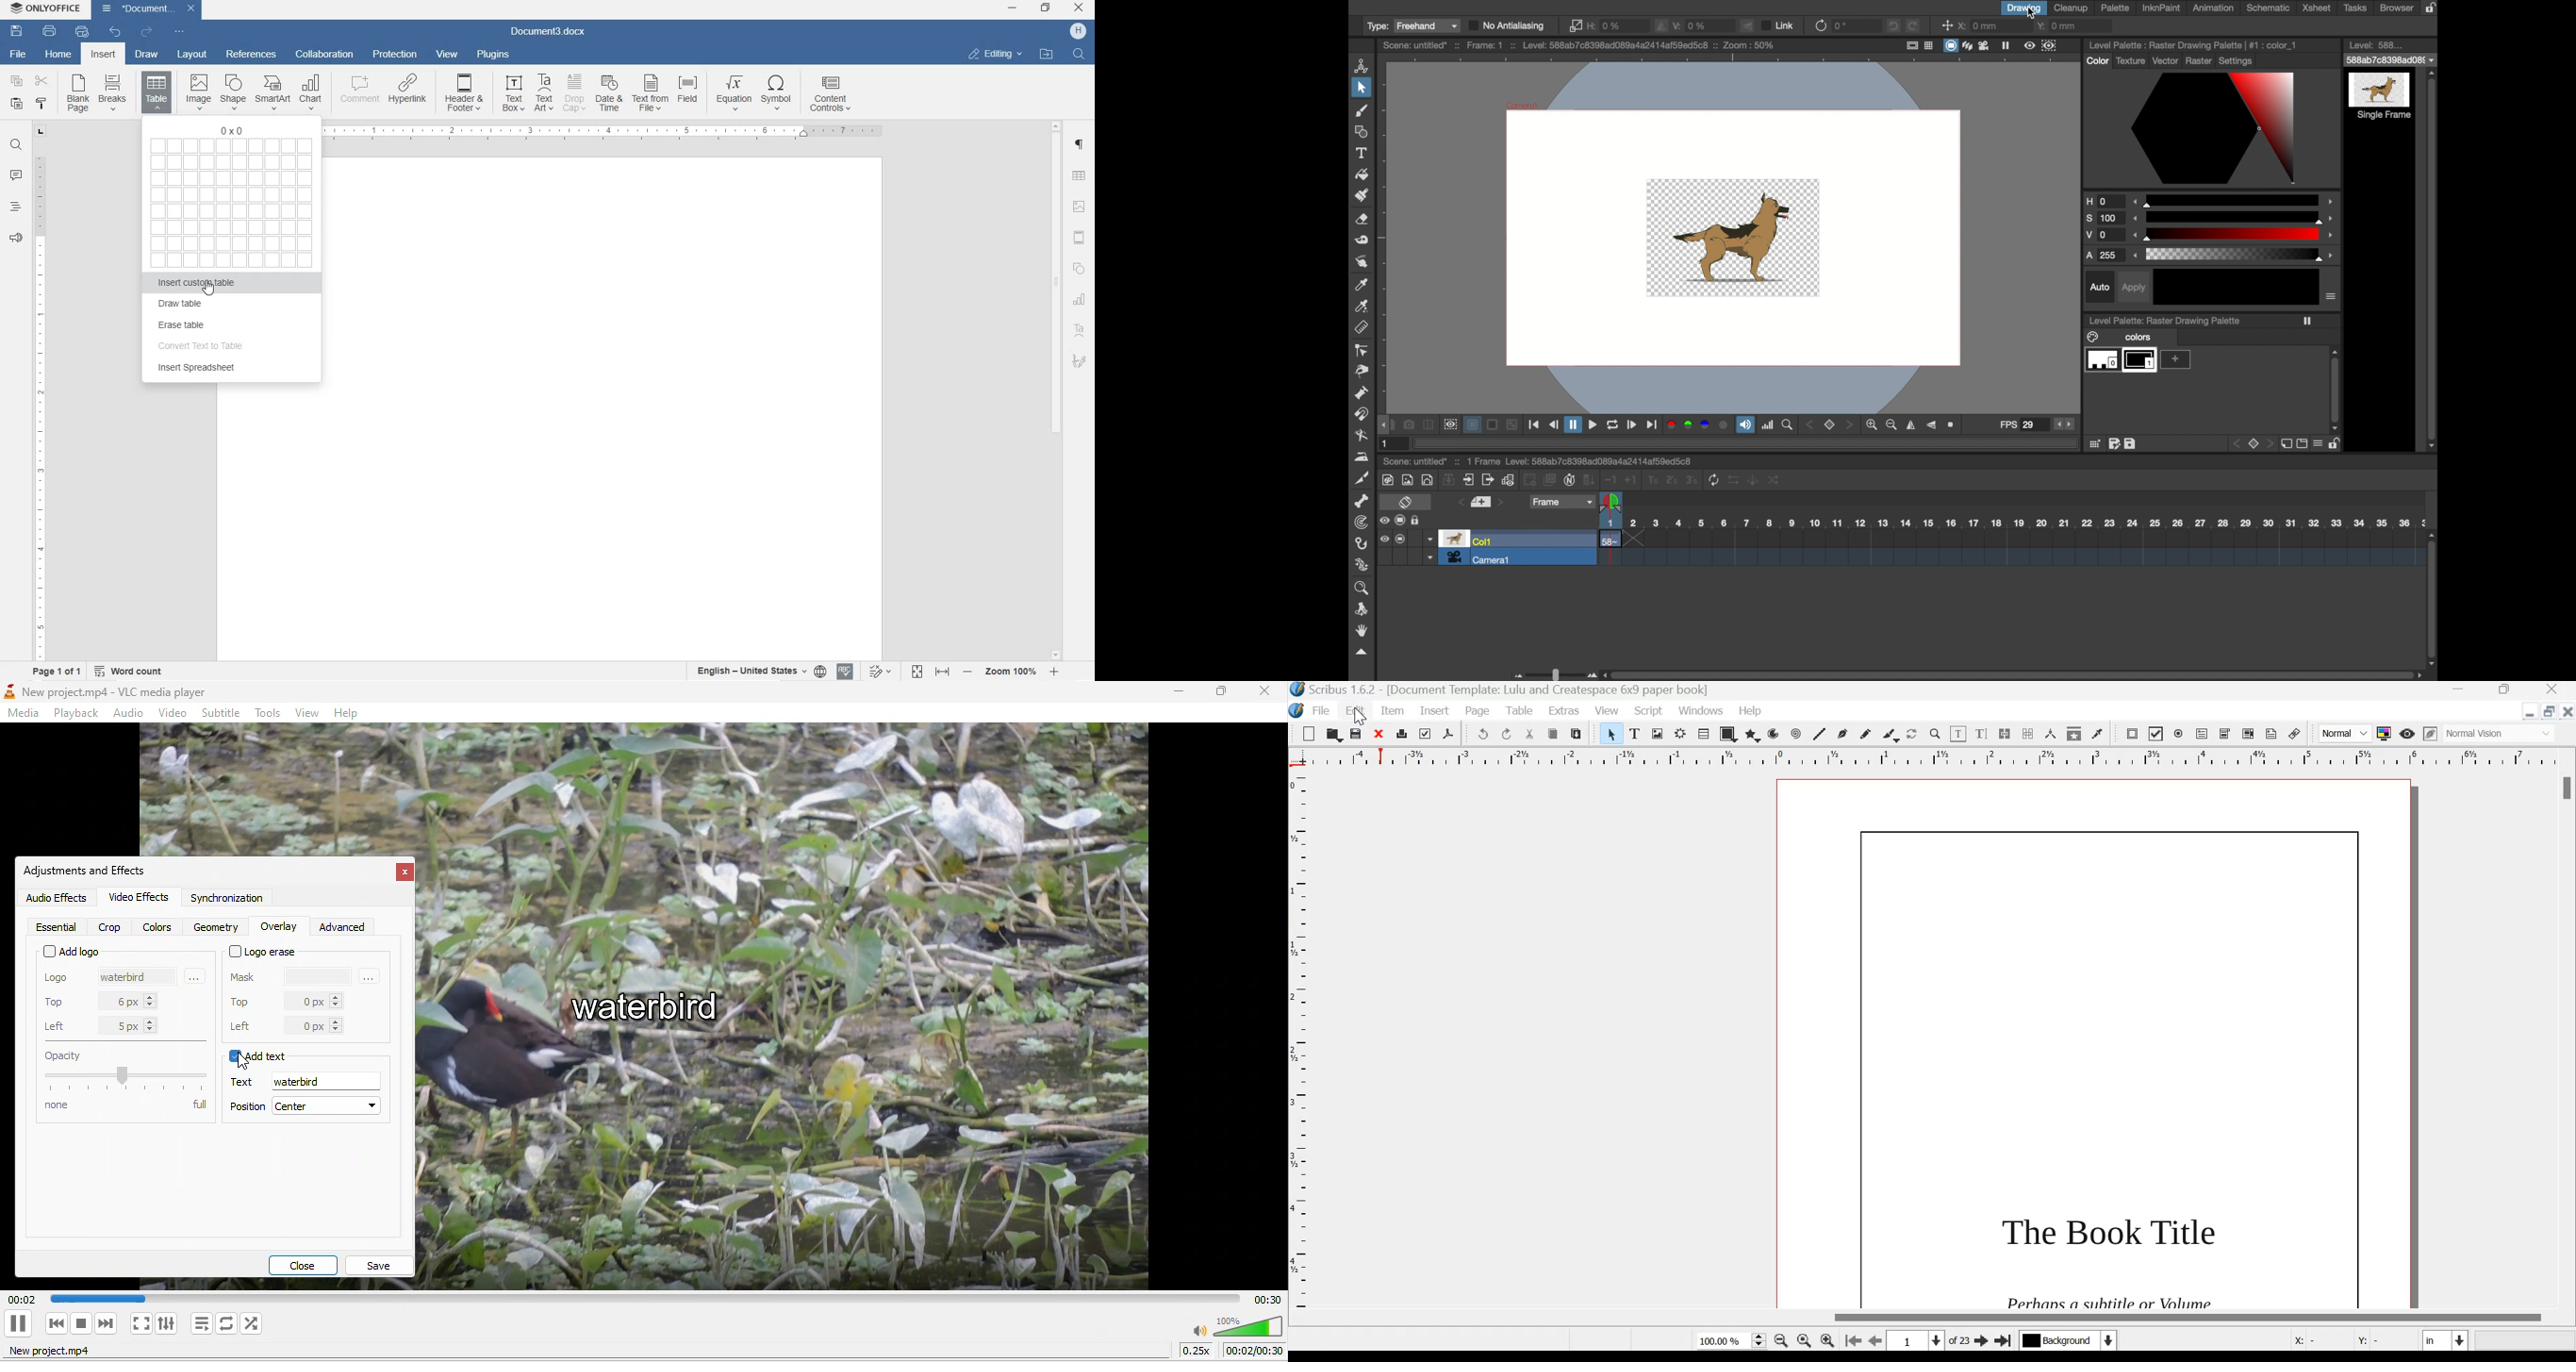 This screenshot has width=2576, height=1372. Describe the element at coordinates (146, 31) in the screenshot. I see `REDO` at that location.